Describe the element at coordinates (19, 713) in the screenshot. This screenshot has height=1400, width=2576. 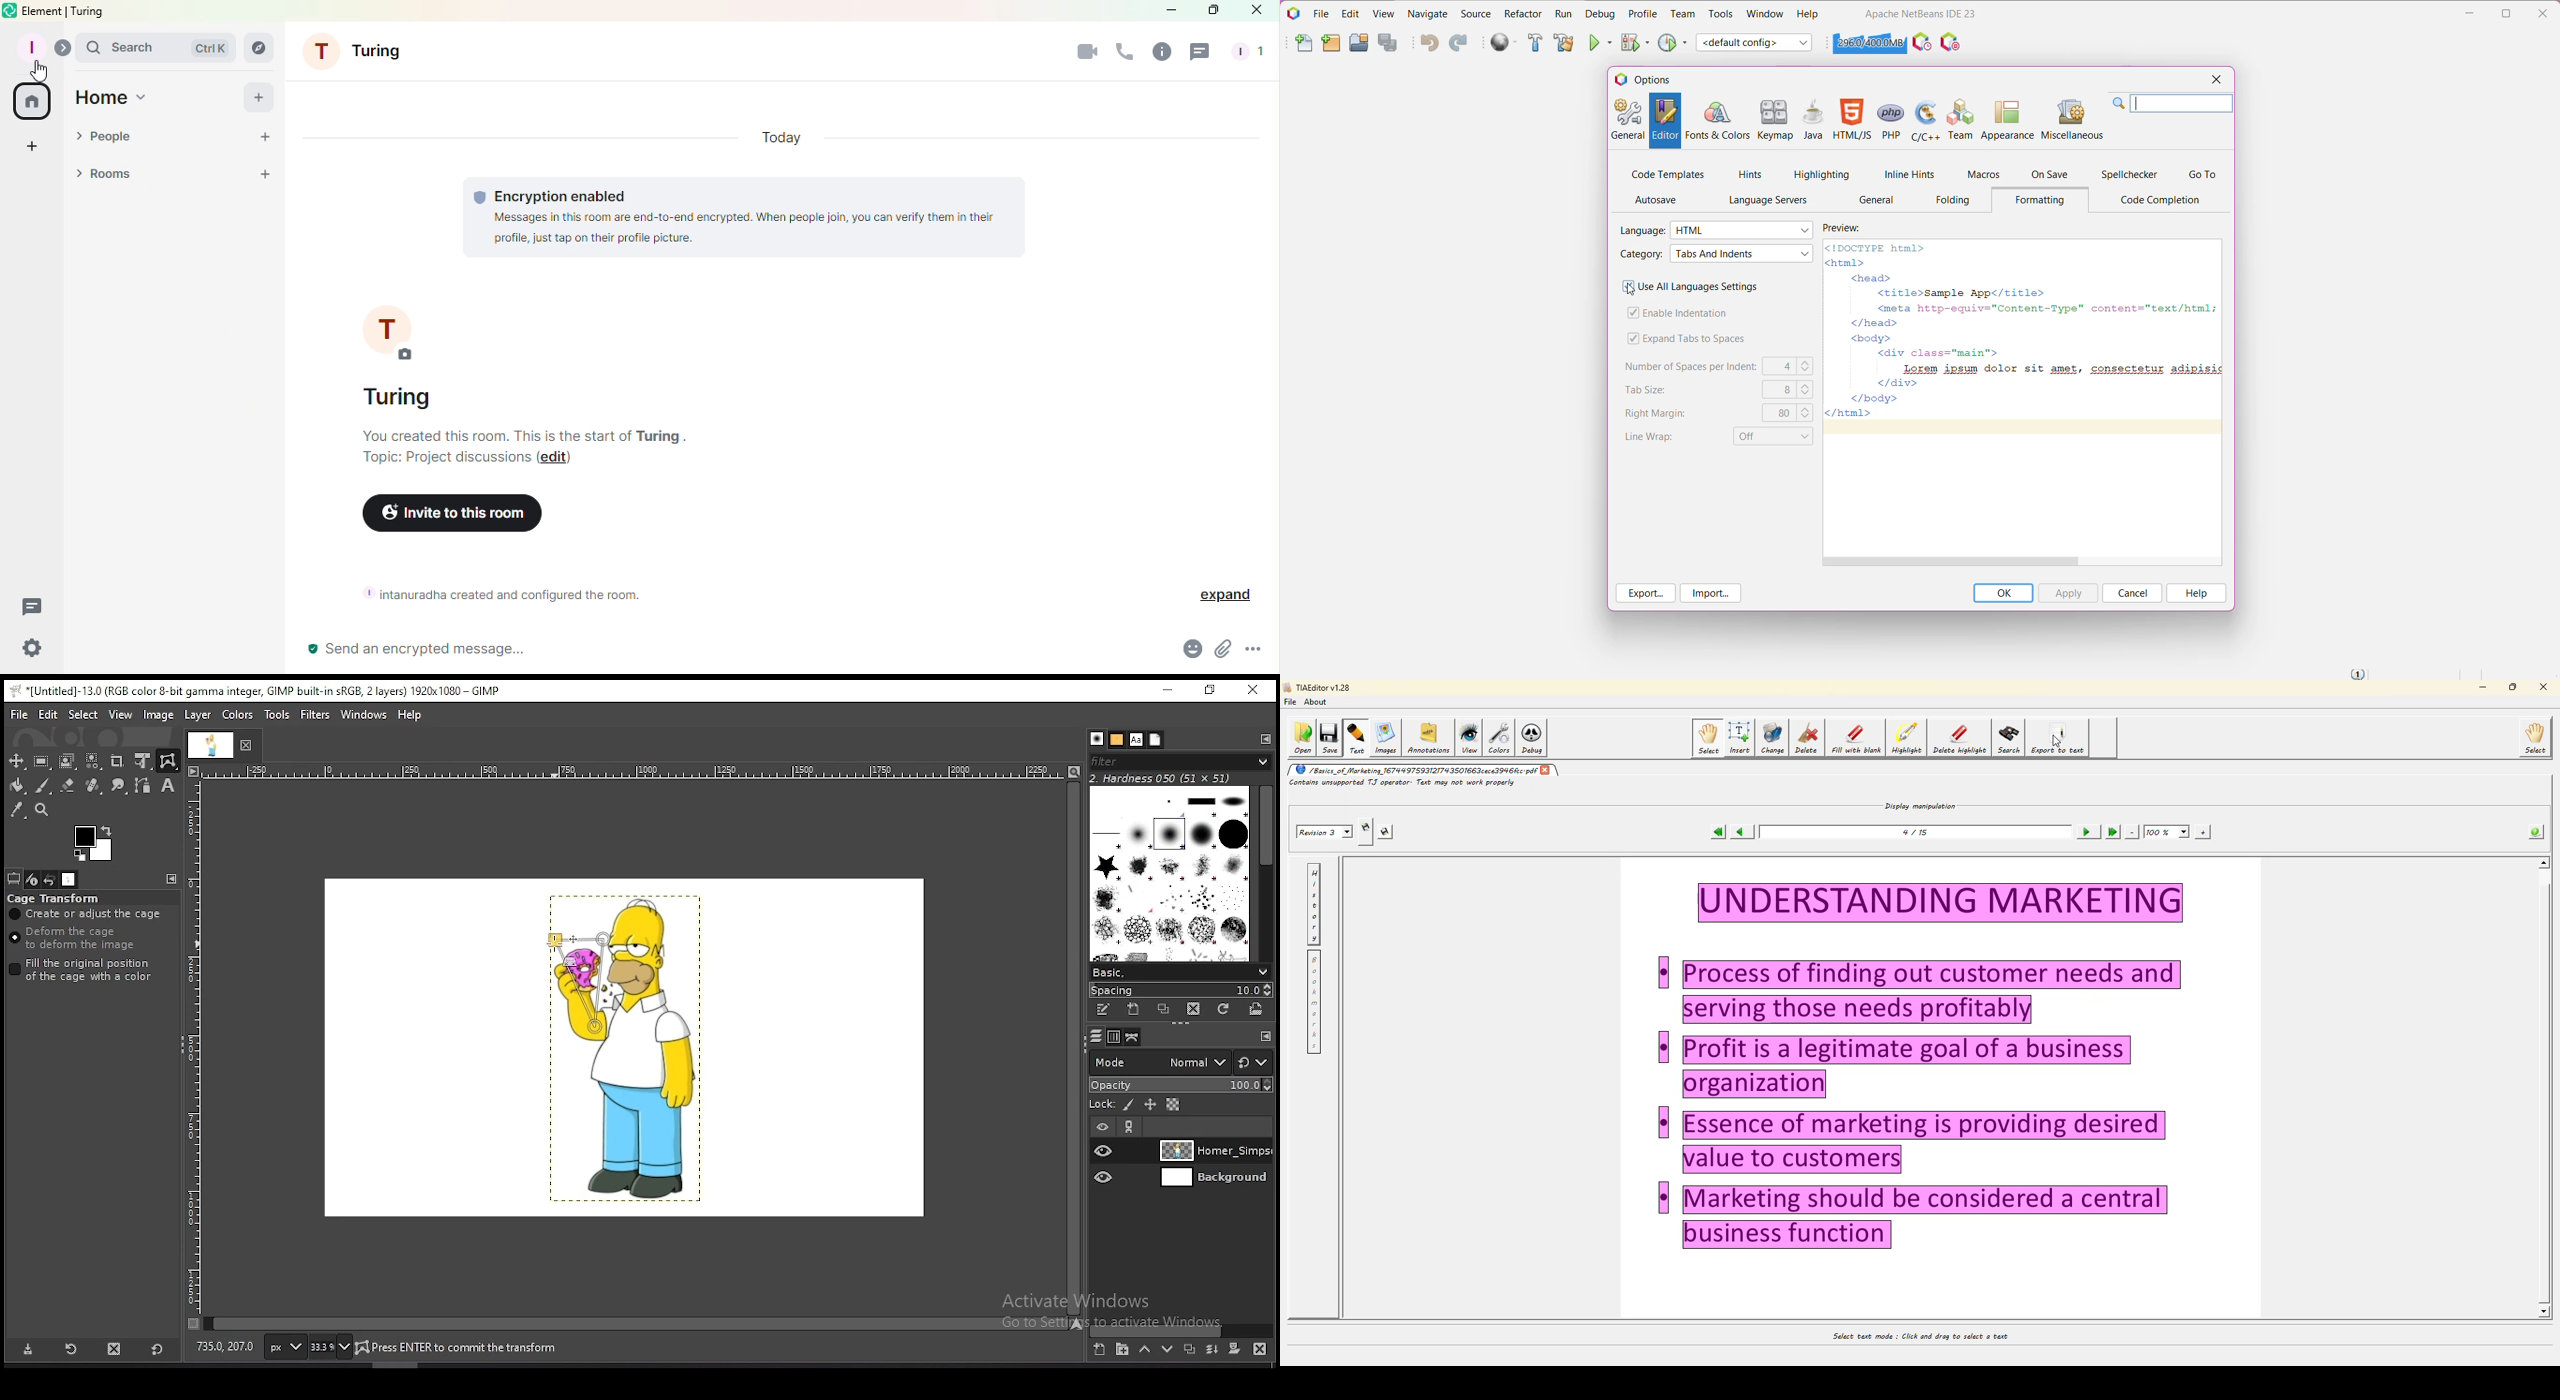
I see `file` at that location.